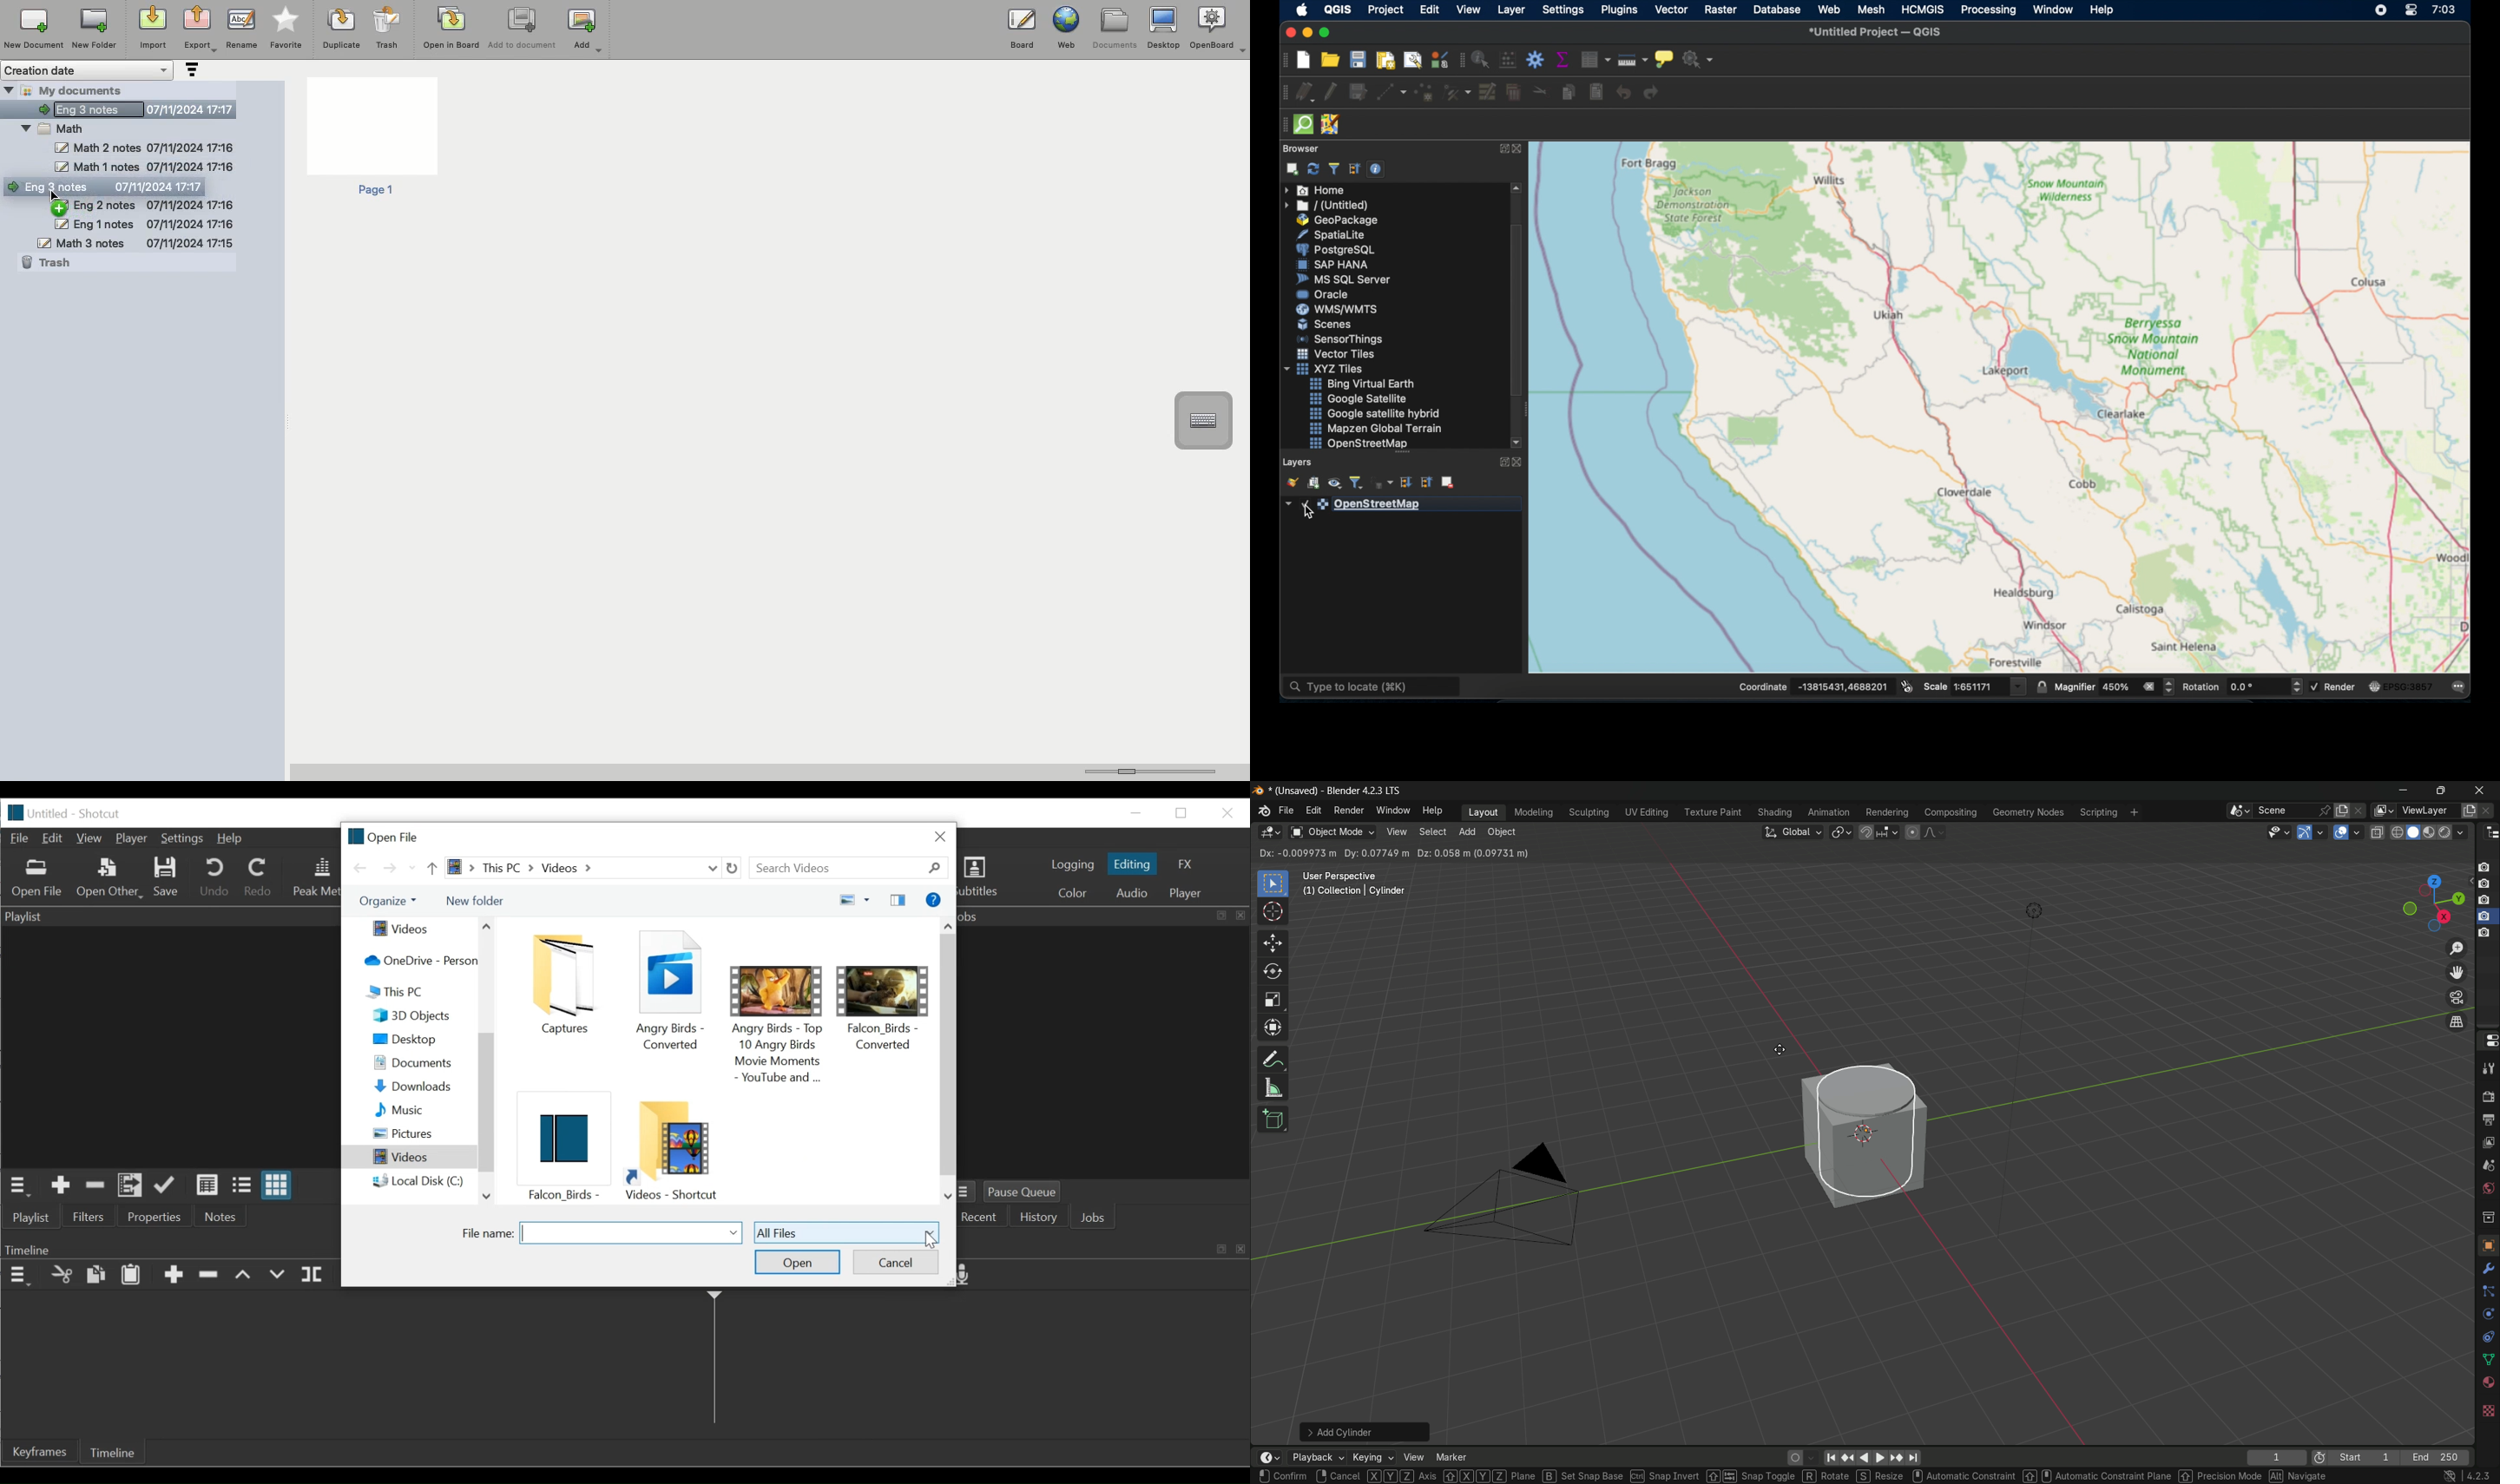  What do you see at coordinates (423, 1015) in the screenshot?
I see `3D Objects` at bounding box center [423, 1015].